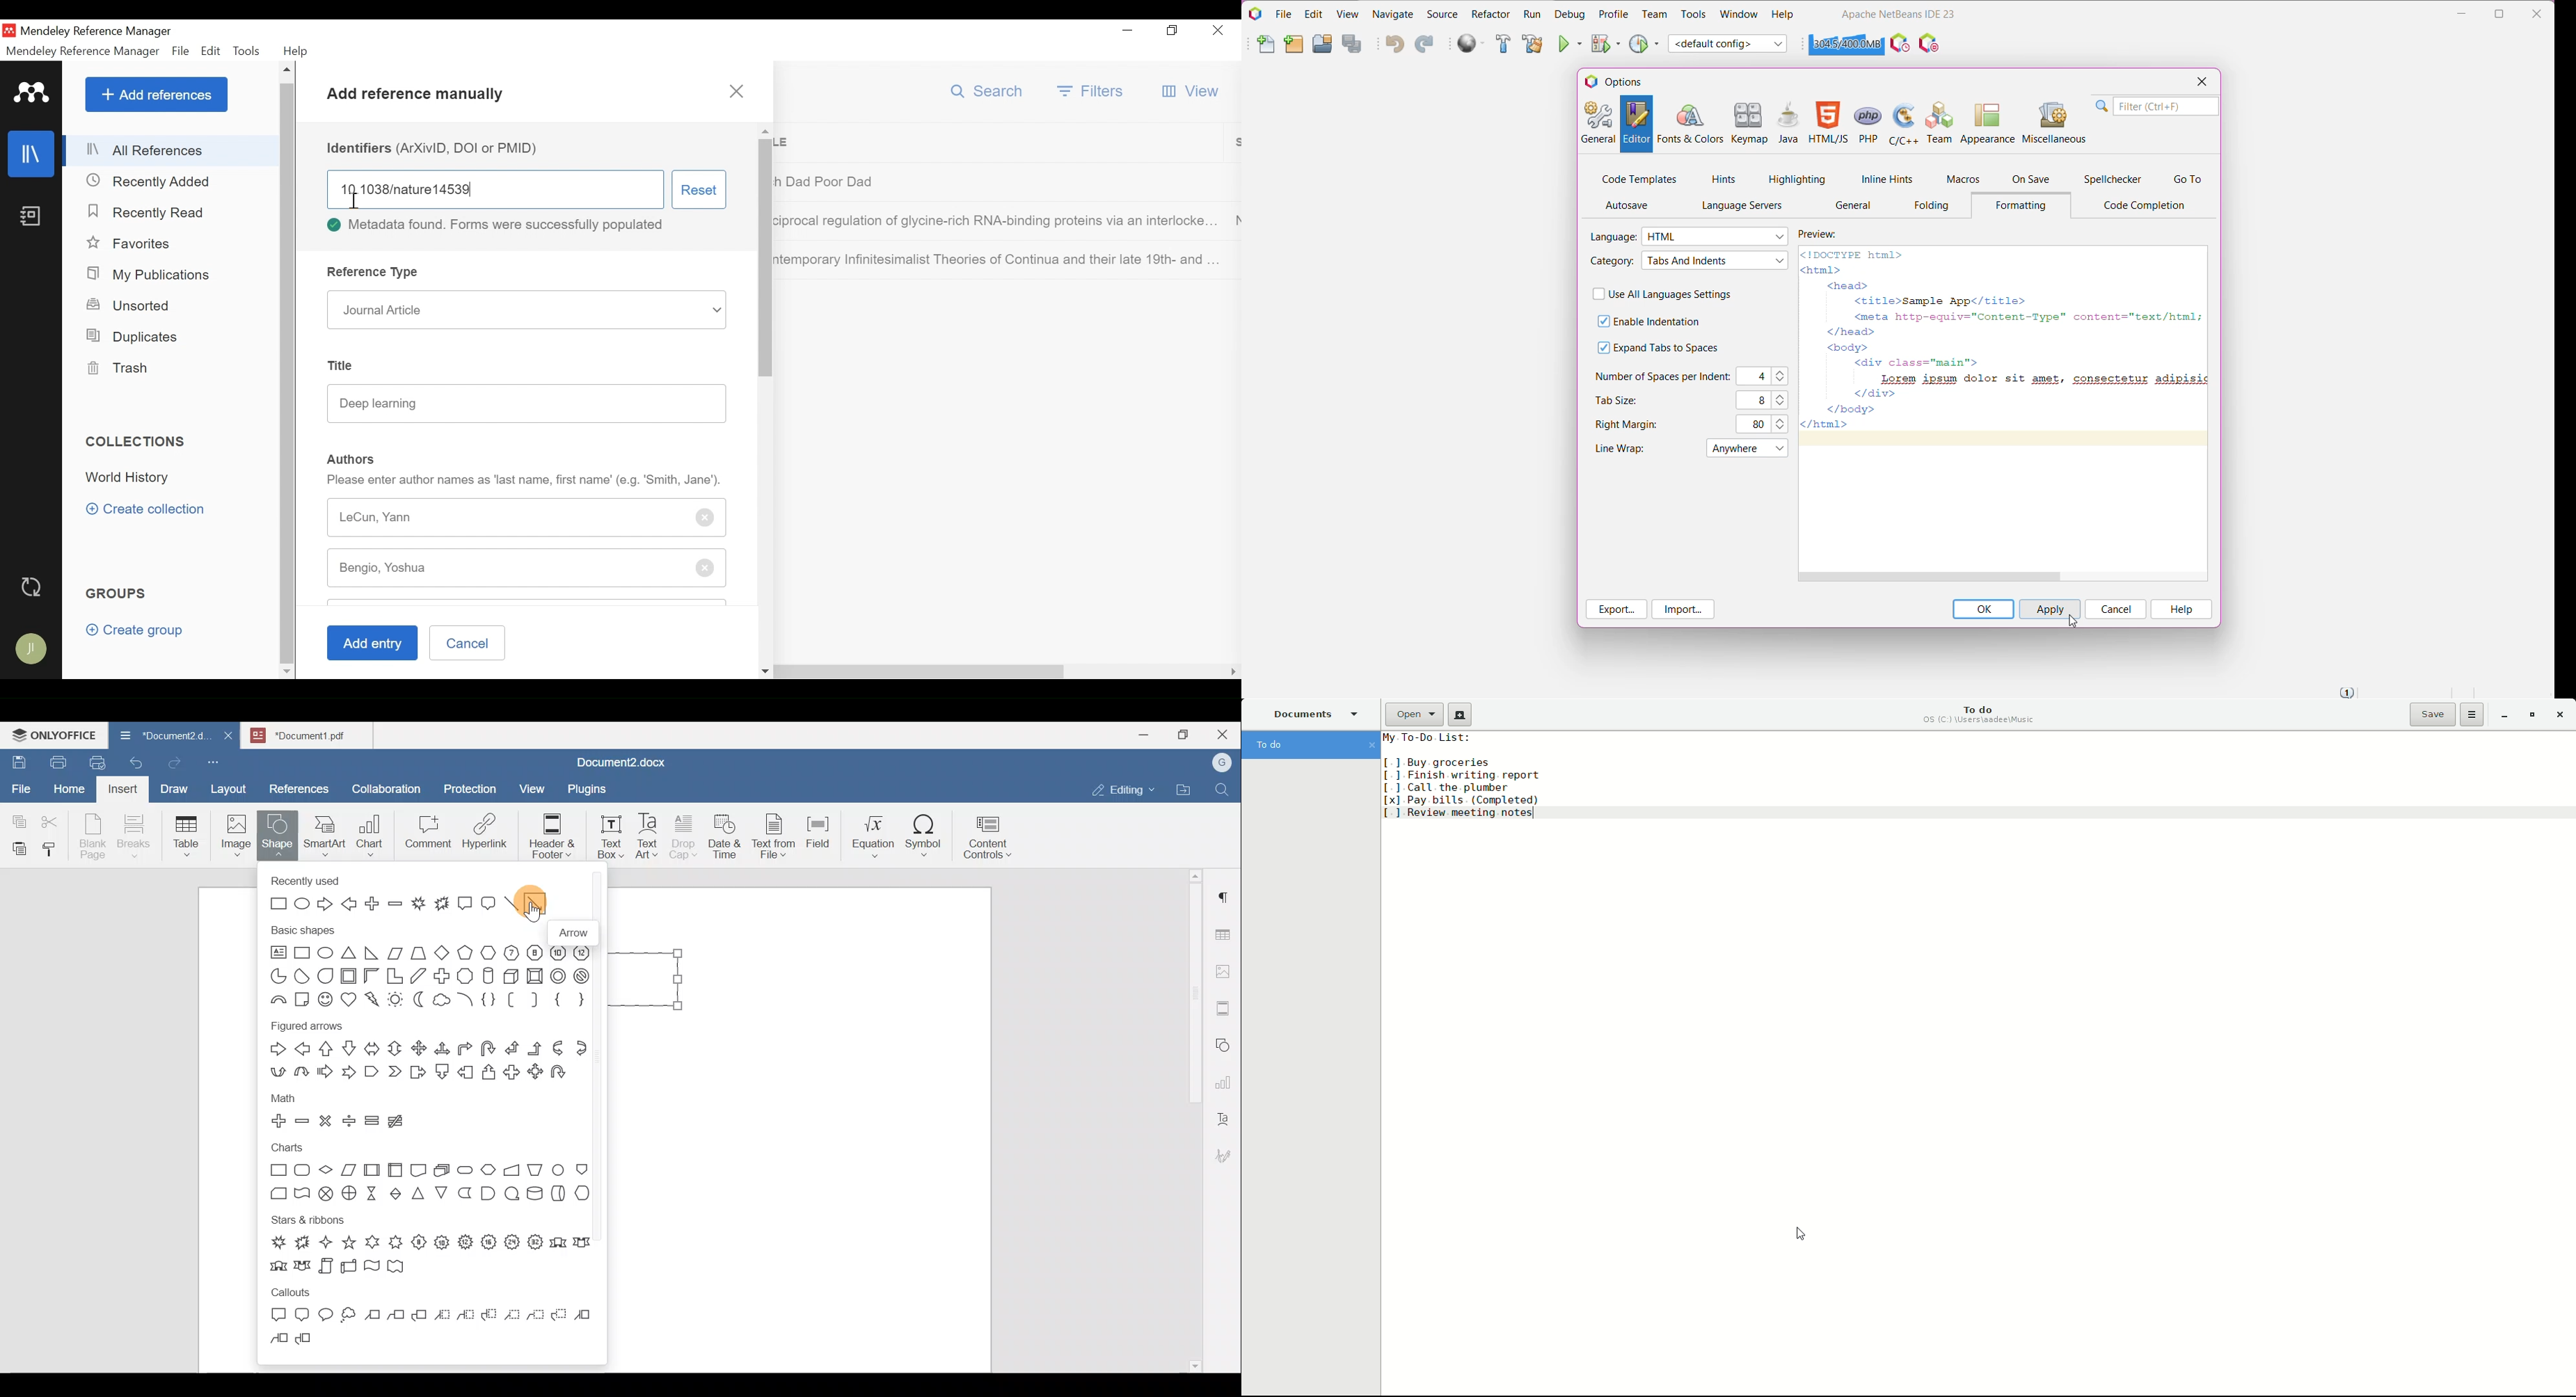 The width and height of the screenshot is (2576, 1400). What do you see at coordinates (1226, 970) in the screenshot?
I see `Image settings` at bounding box center [1226, 970].